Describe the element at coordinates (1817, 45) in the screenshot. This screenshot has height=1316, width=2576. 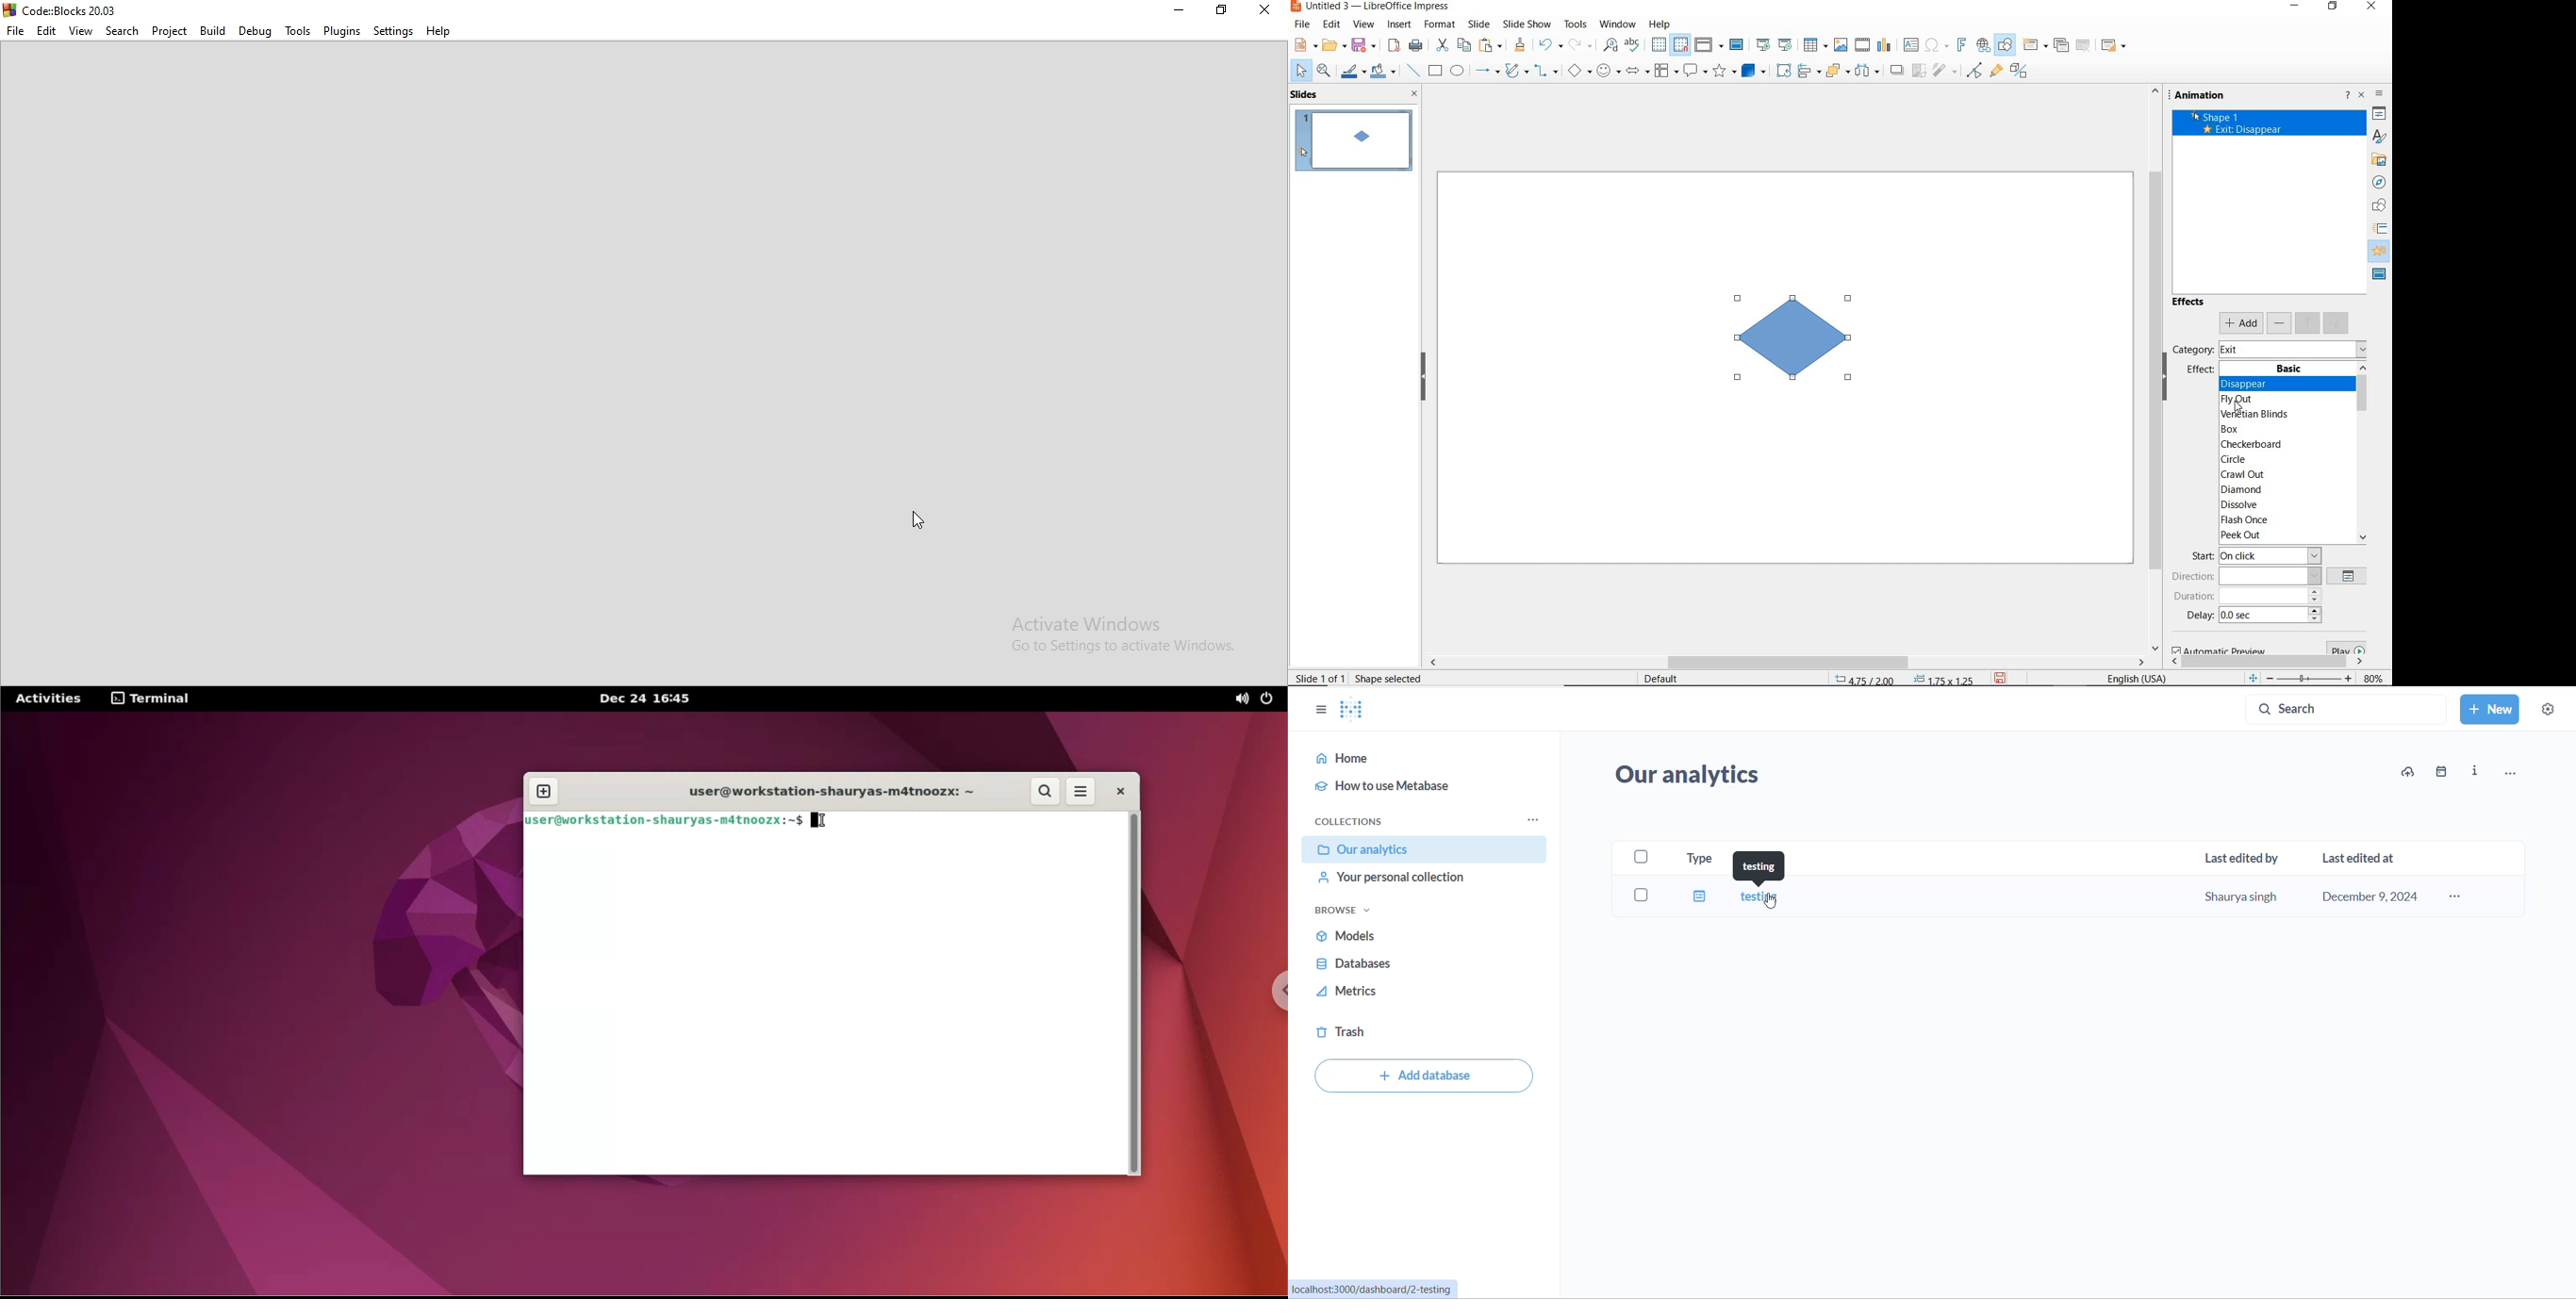
I see `table` at that location.